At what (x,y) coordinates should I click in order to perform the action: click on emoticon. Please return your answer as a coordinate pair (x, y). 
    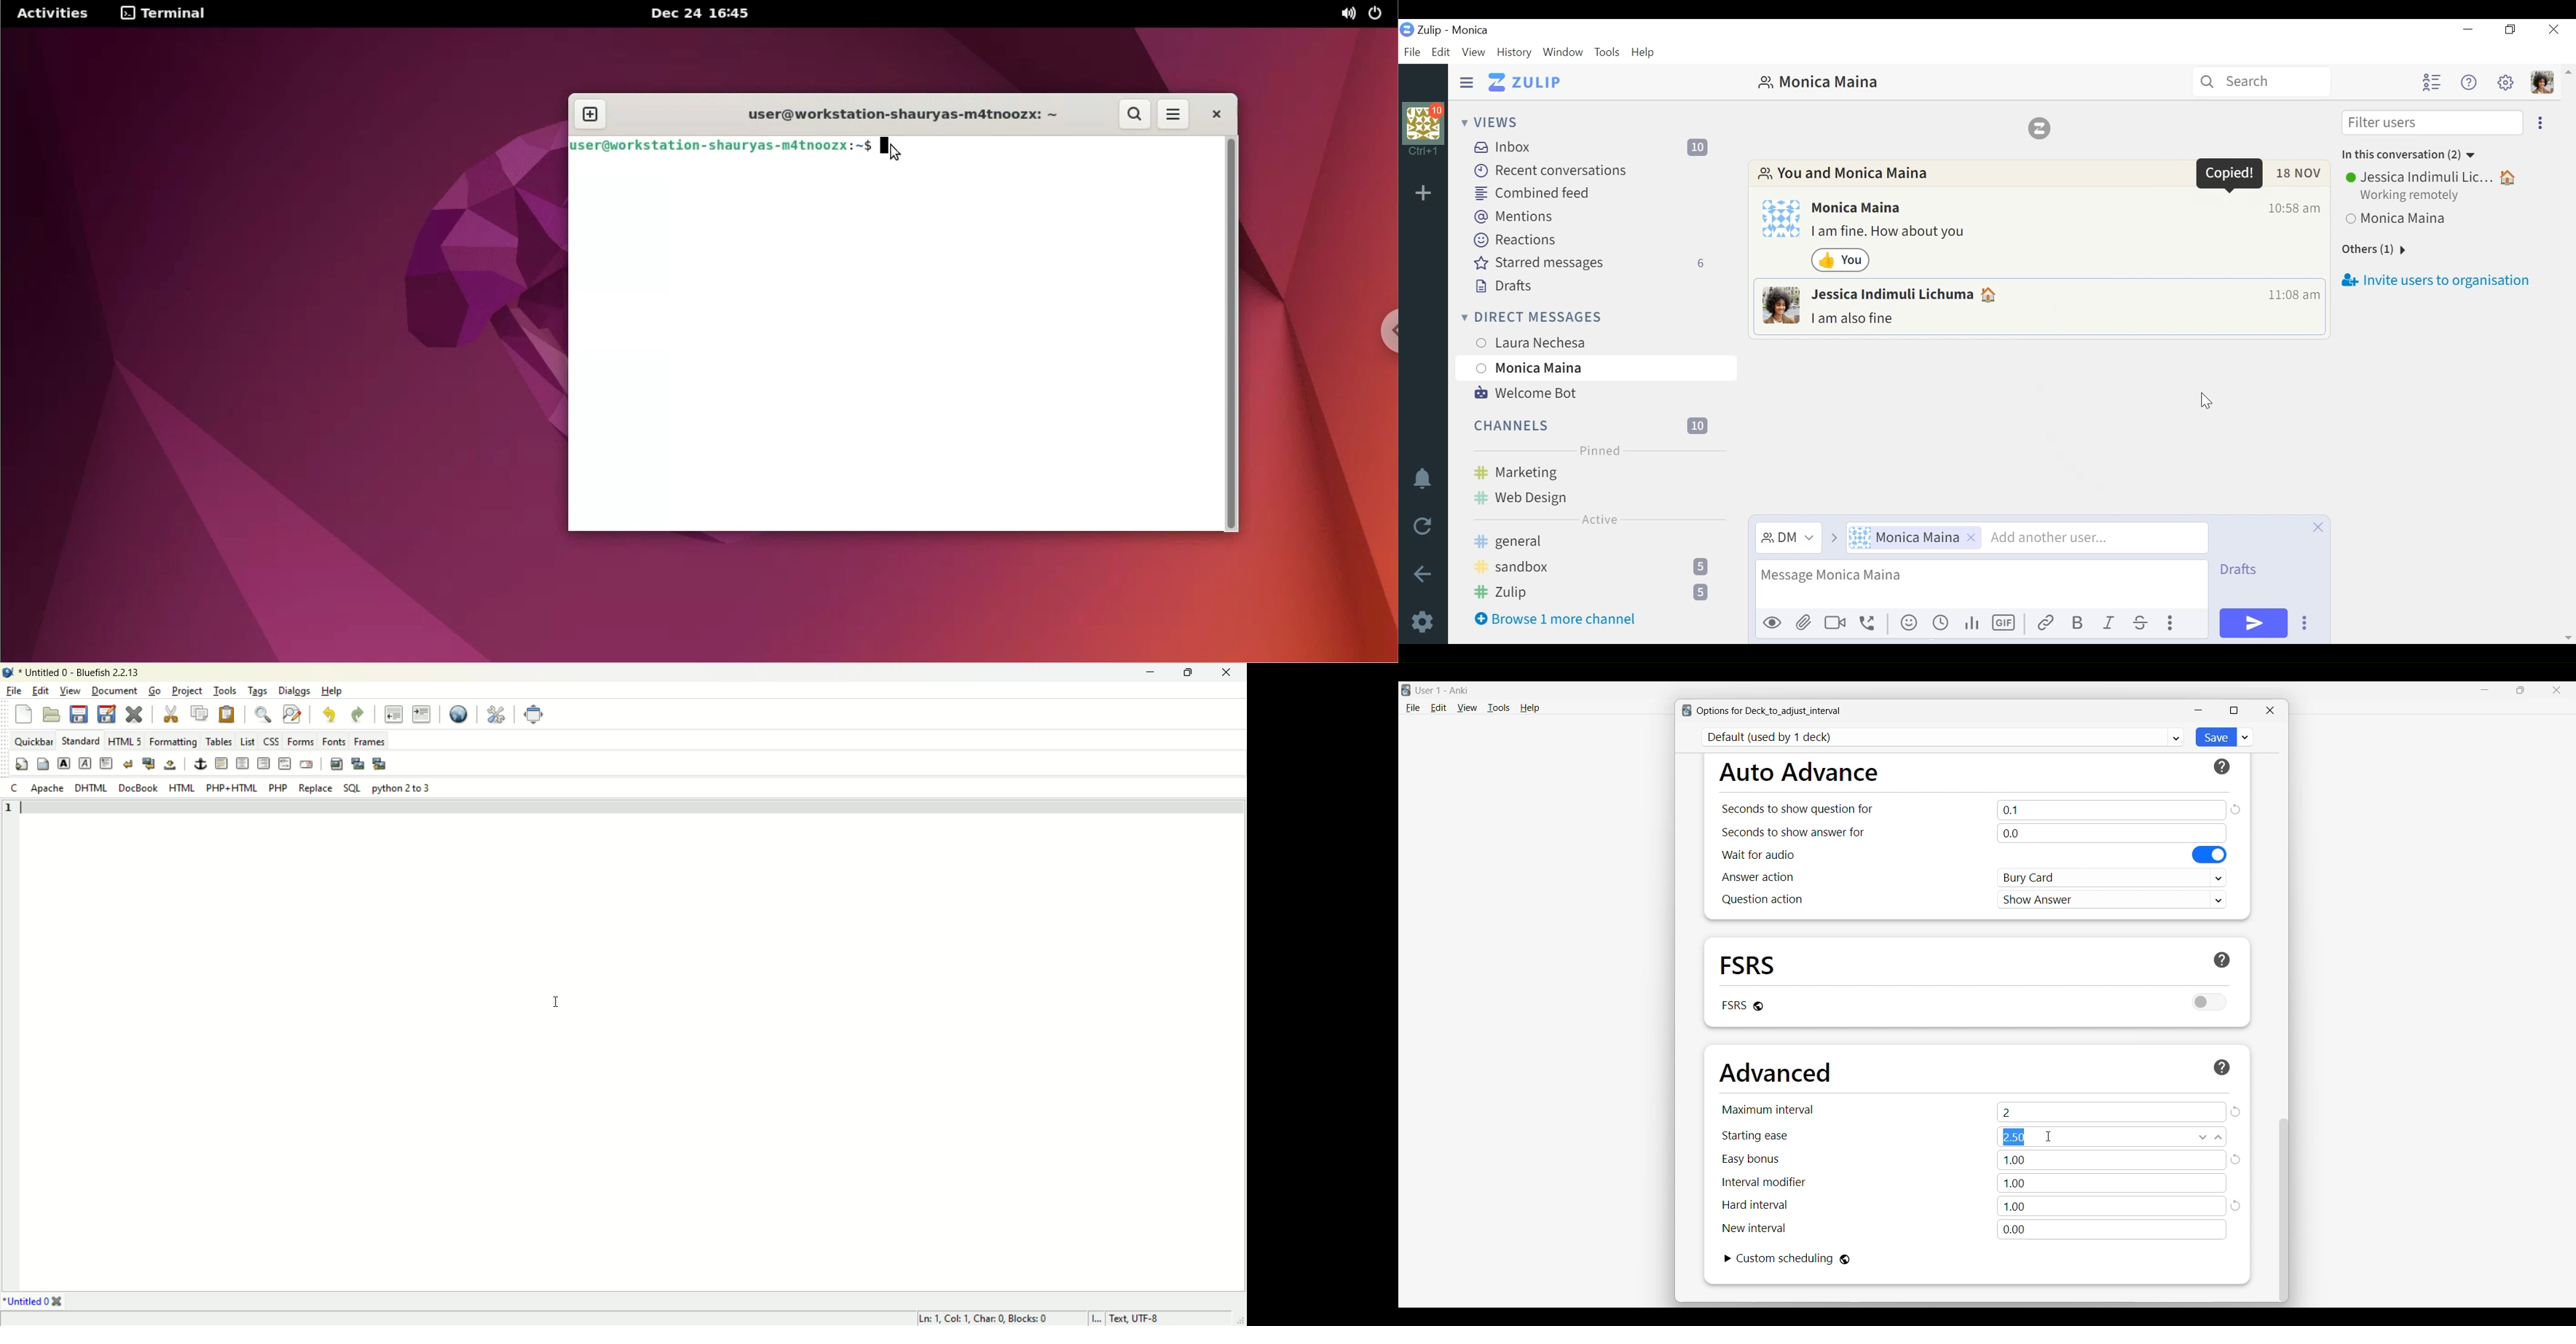
    Looking at the image, I should click on (1911, 623).